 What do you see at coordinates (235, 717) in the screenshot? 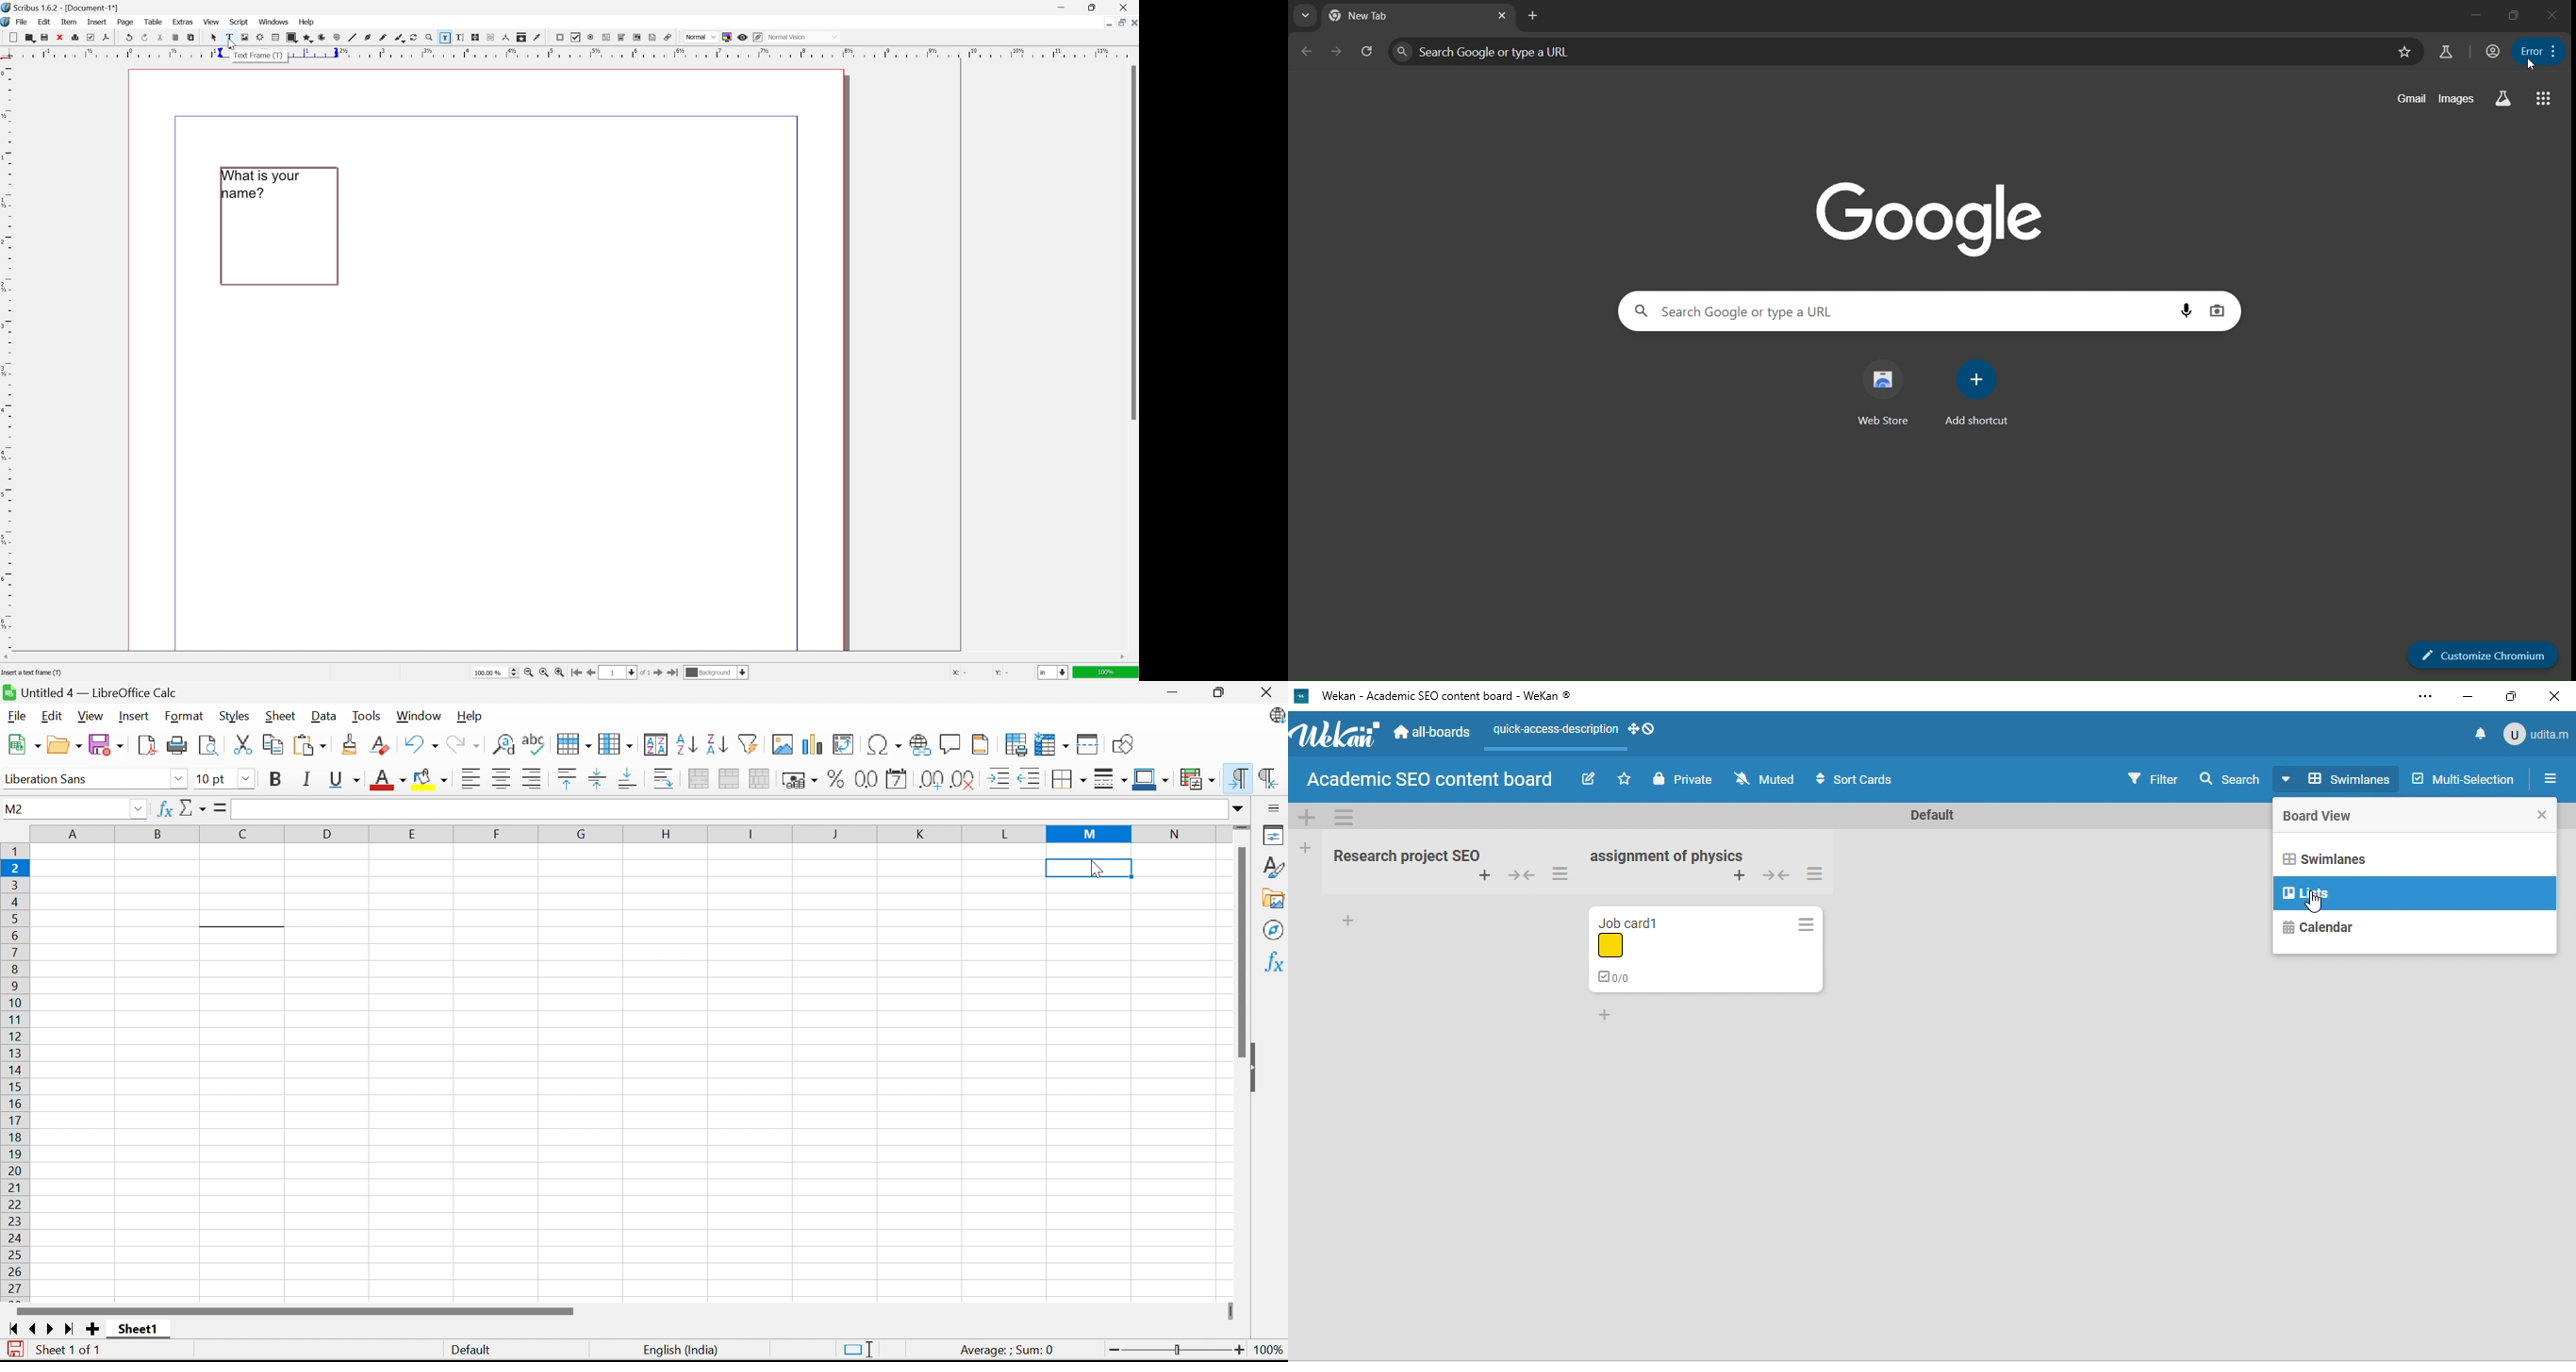
I see `Styles` at bounding box center [235, 717].